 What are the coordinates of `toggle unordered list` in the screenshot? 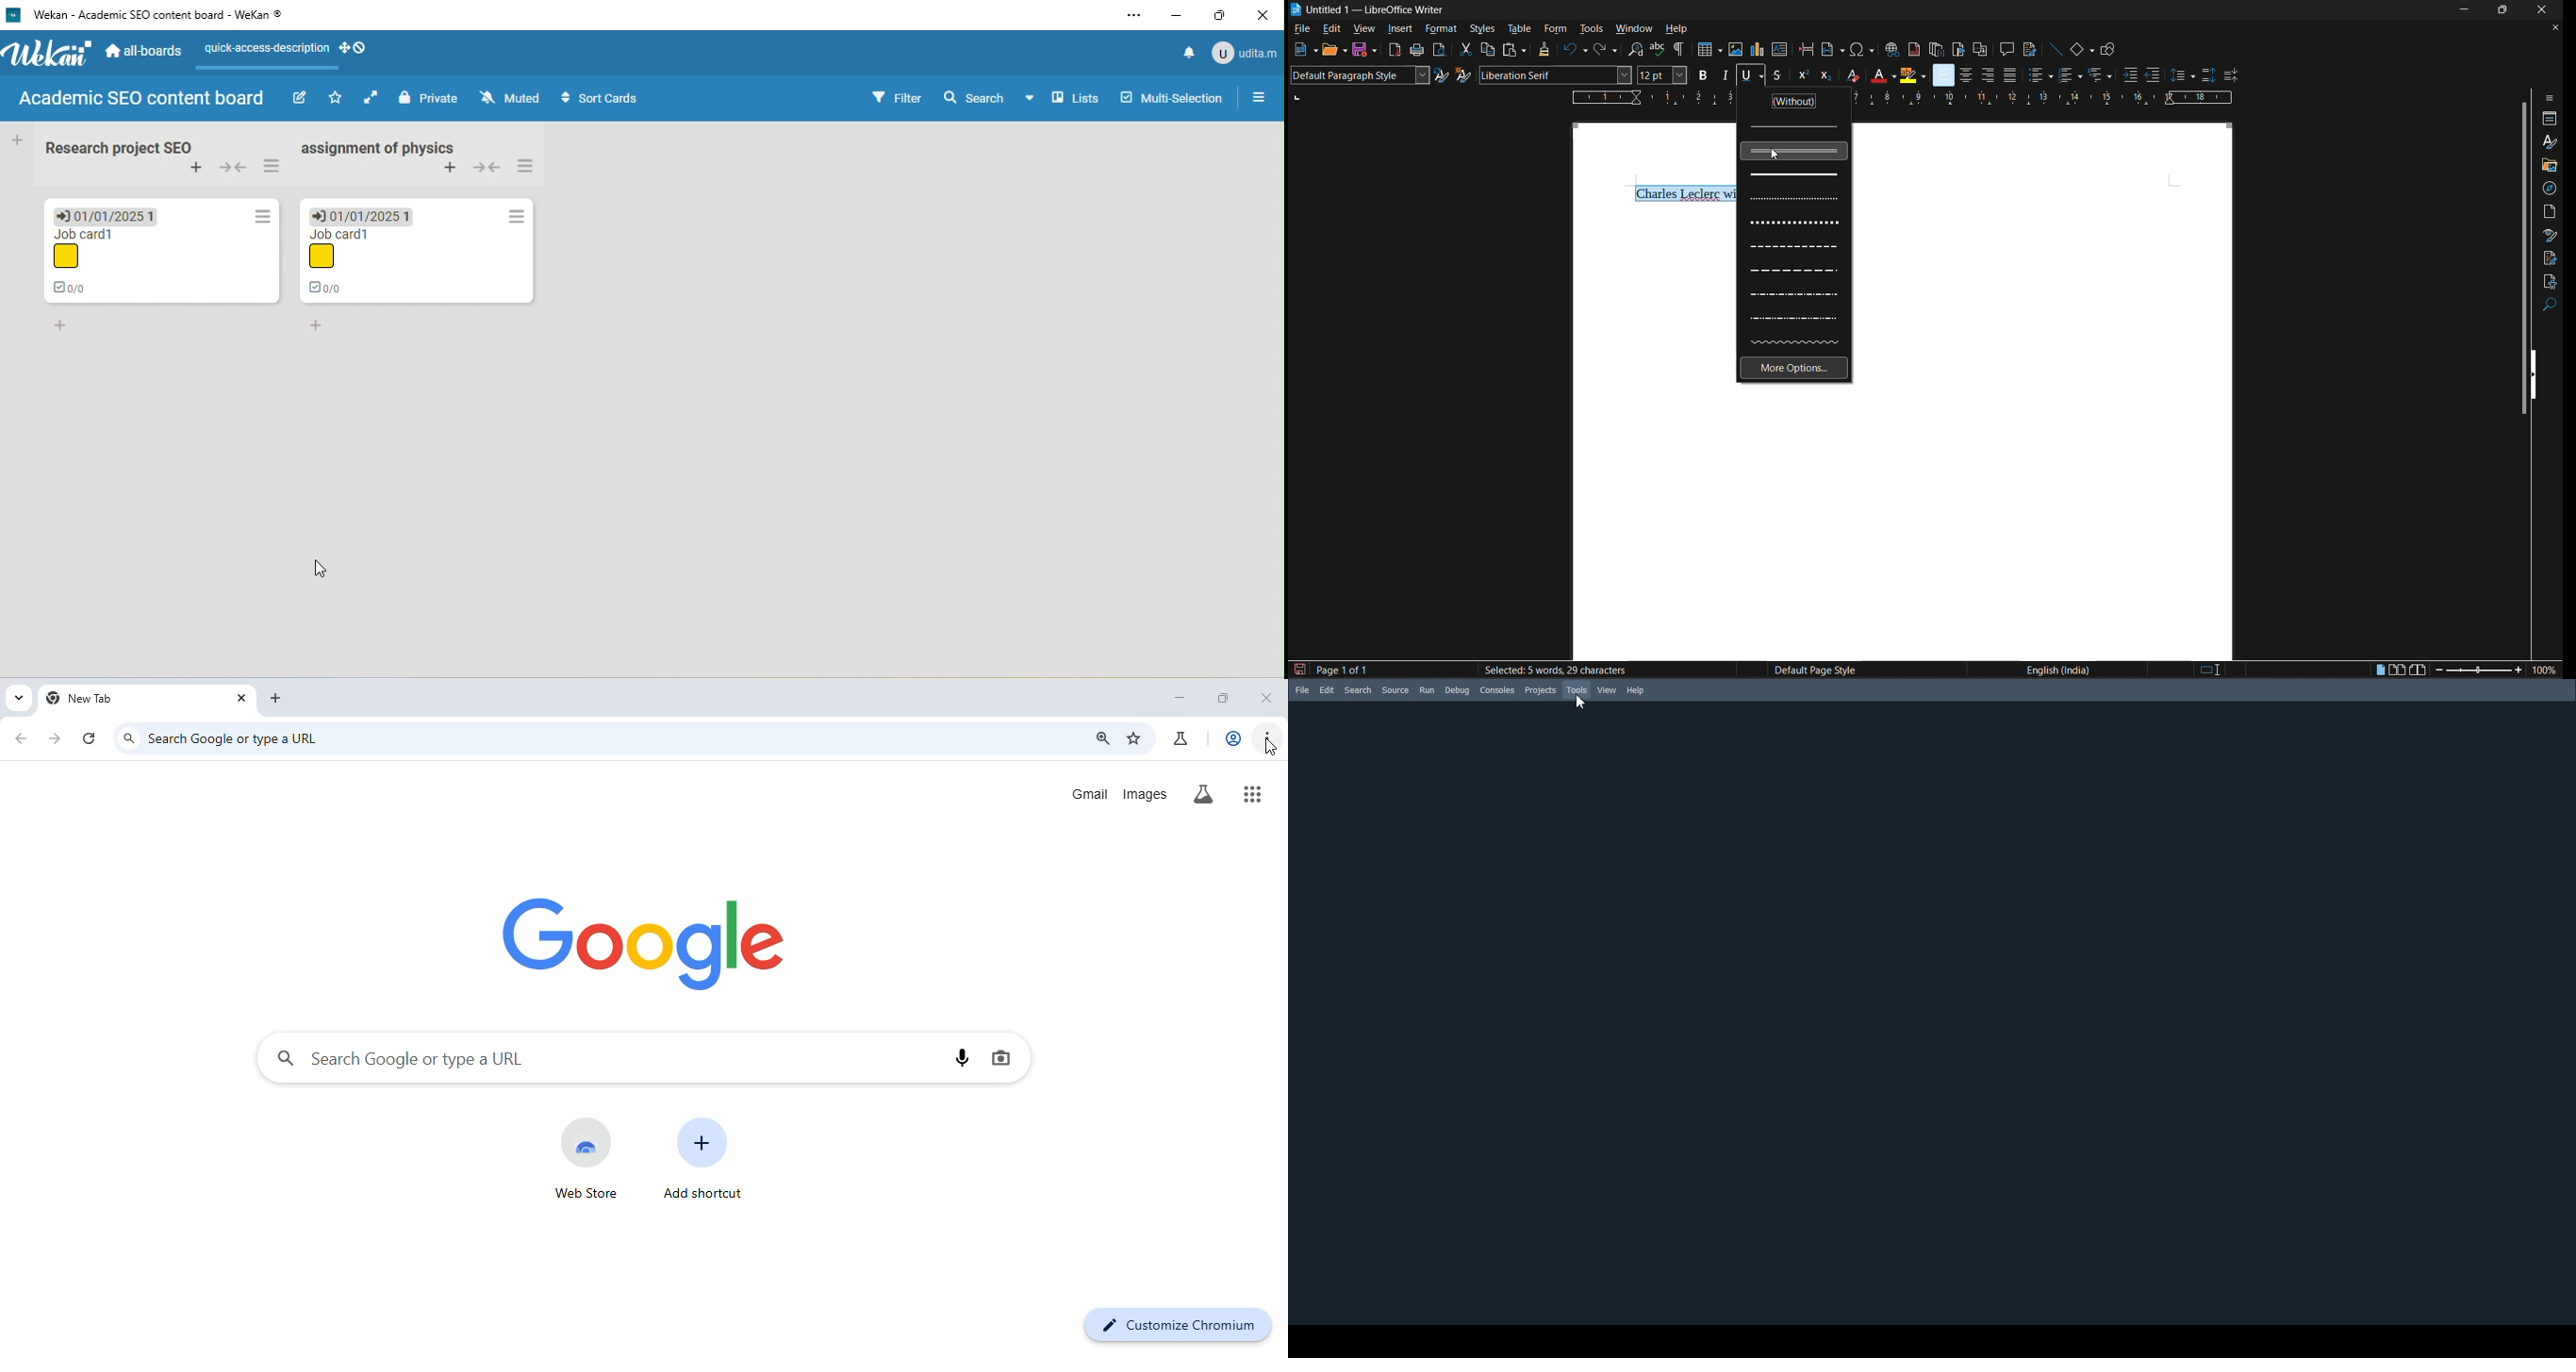 It's located at (2040, 74).